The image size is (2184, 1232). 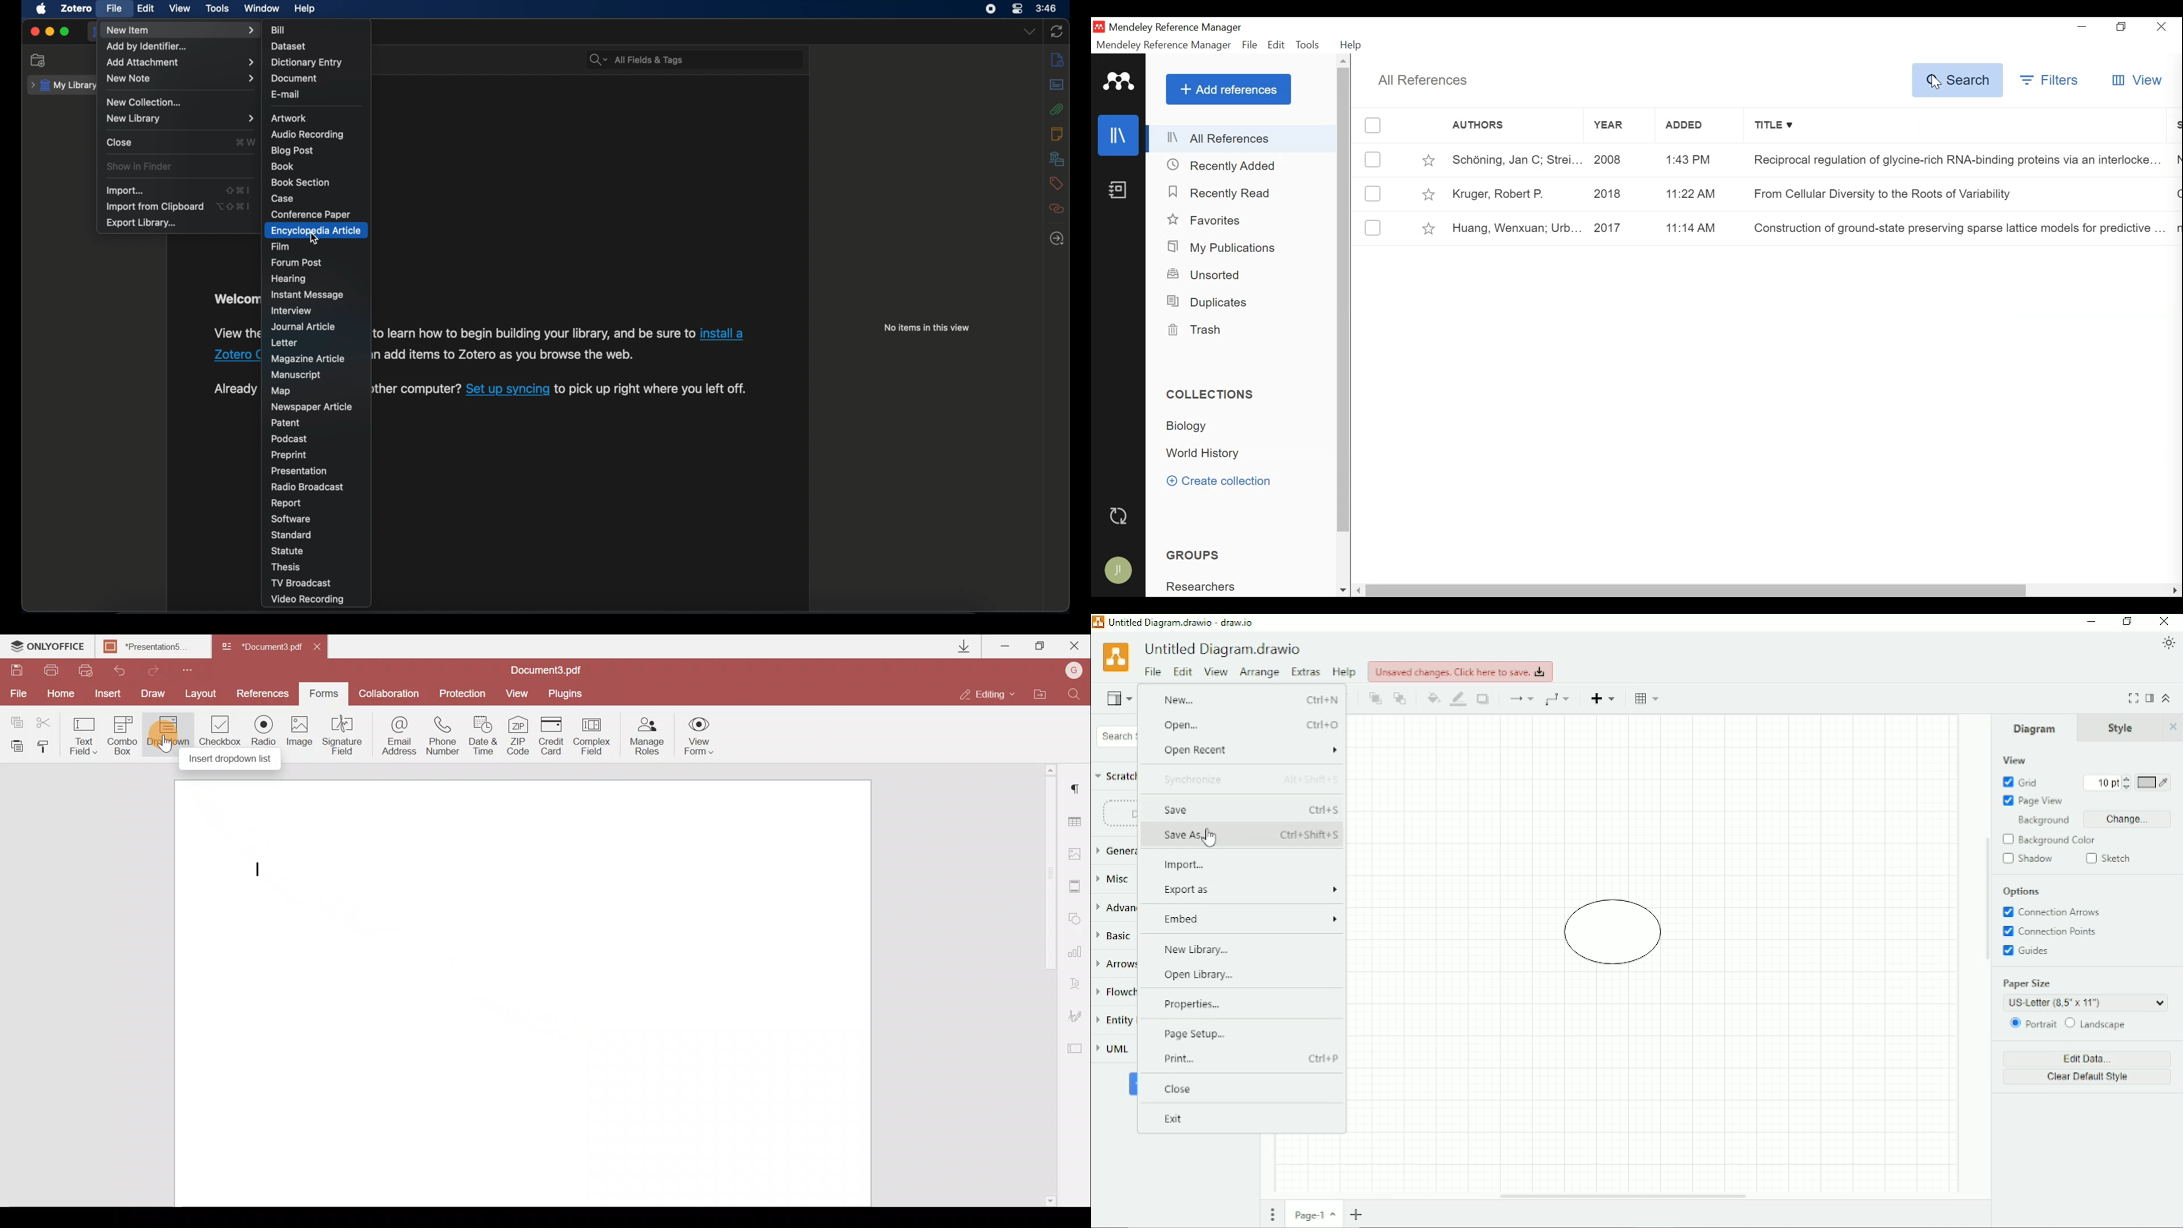 What do you see at coordinates (2013, 760) in the screenshot?
I see `View` at bounding box center [2013, 760].